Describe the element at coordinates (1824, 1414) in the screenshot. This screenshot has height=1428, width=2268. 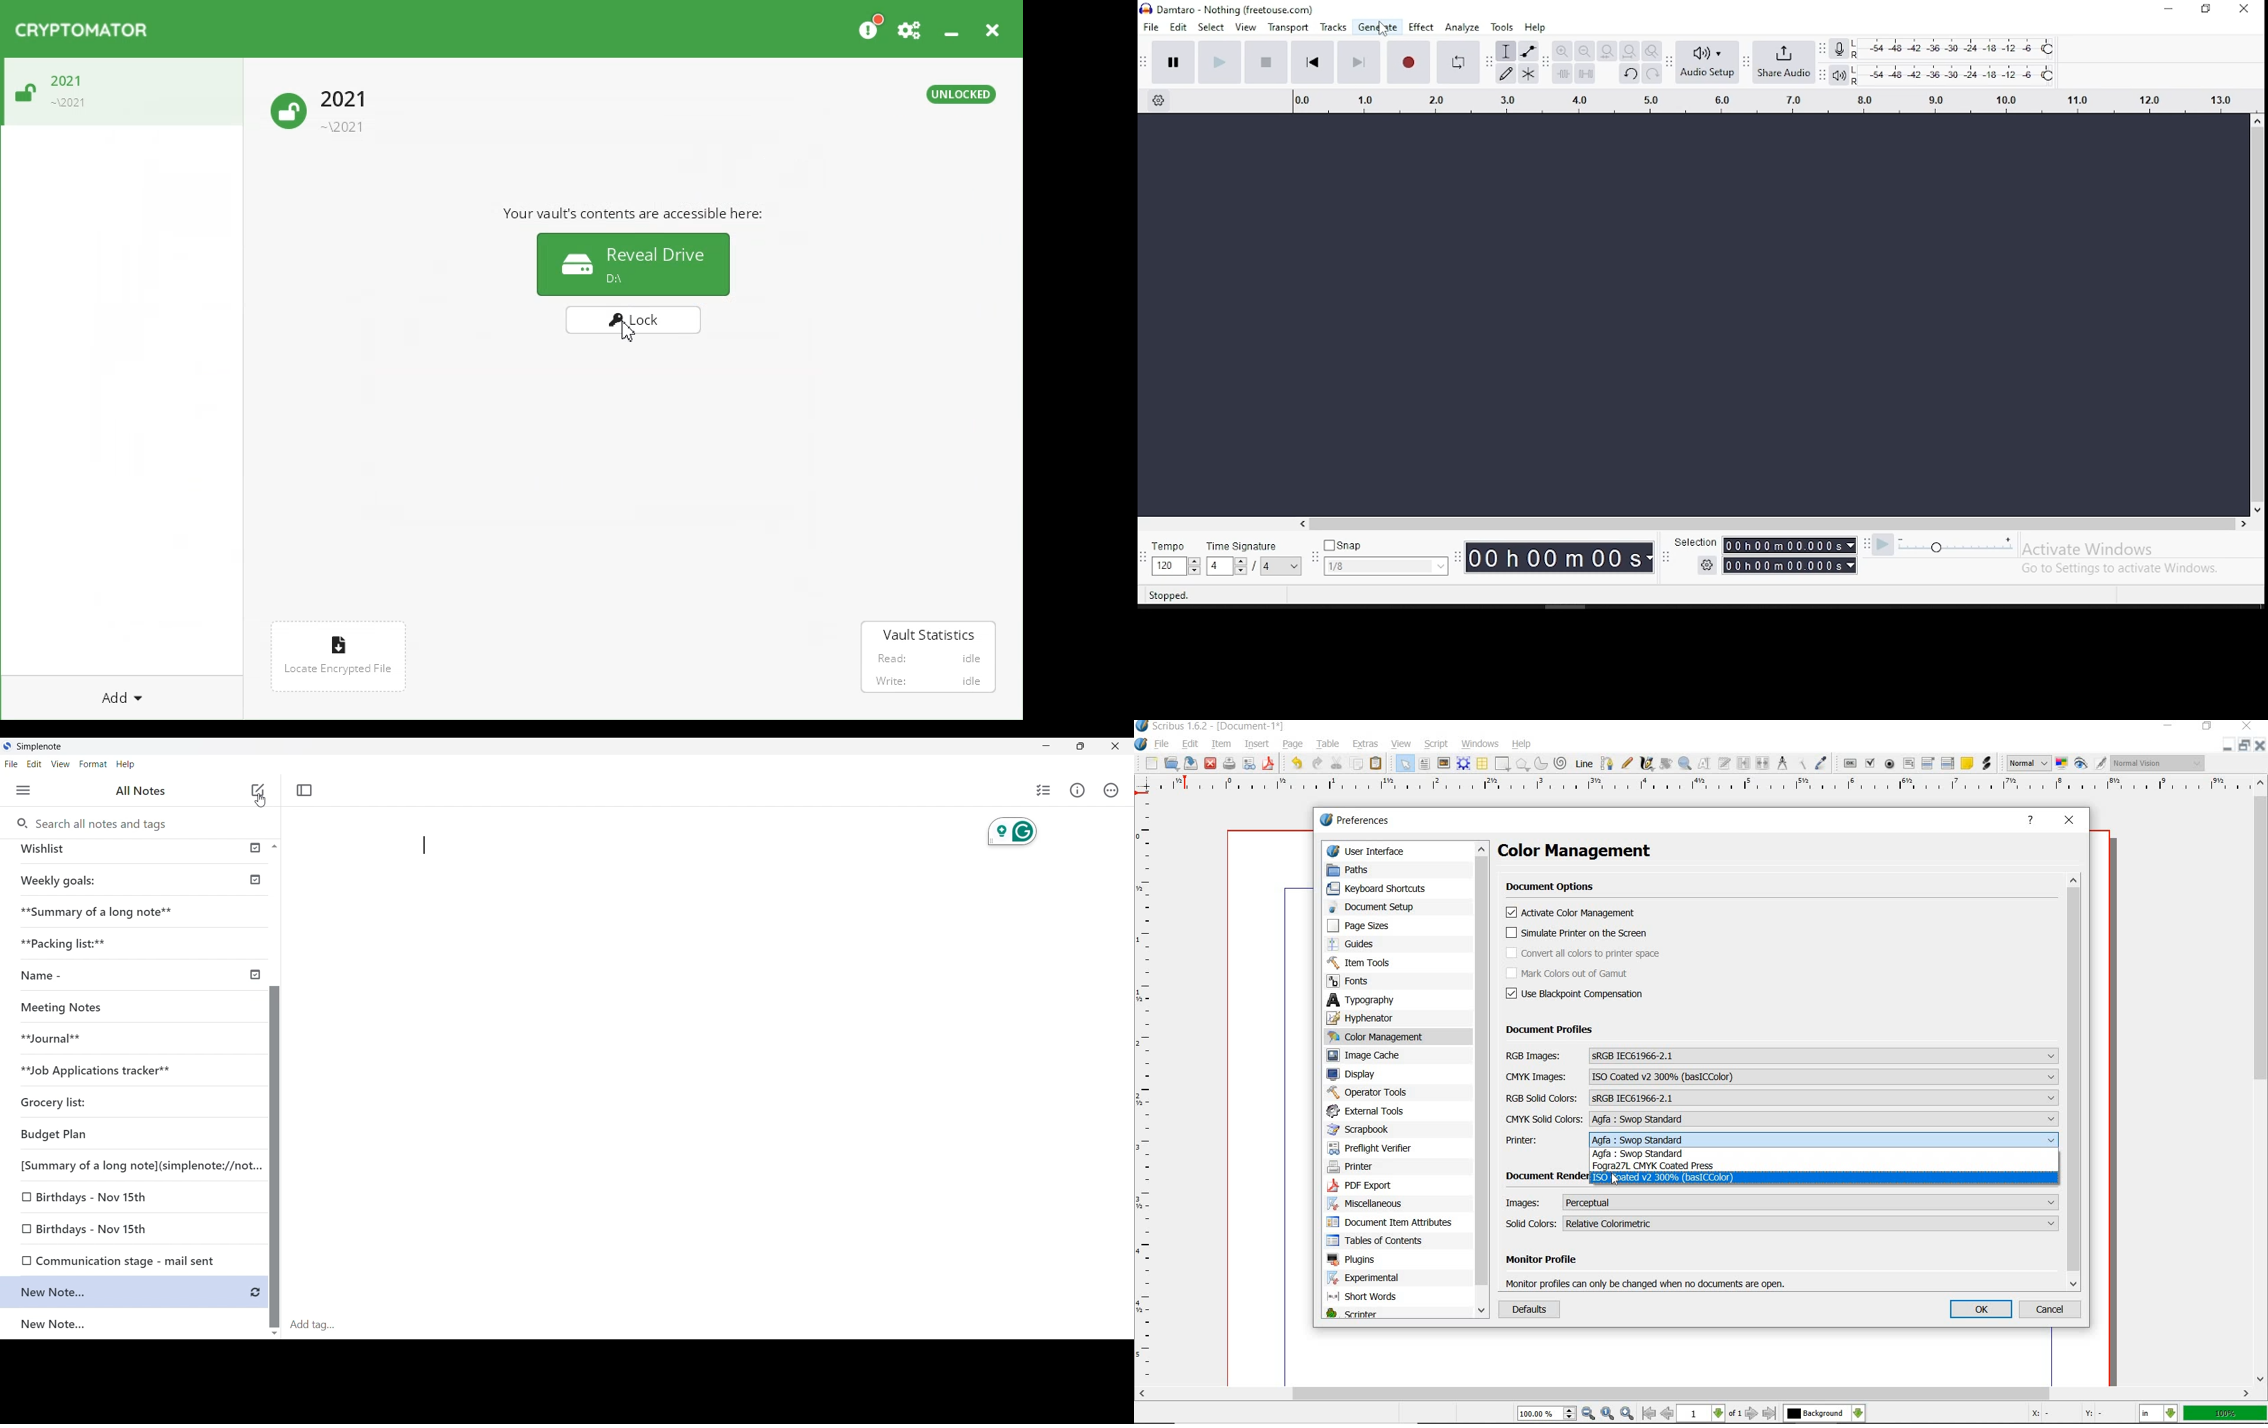
I see `select the current layer` at that location.